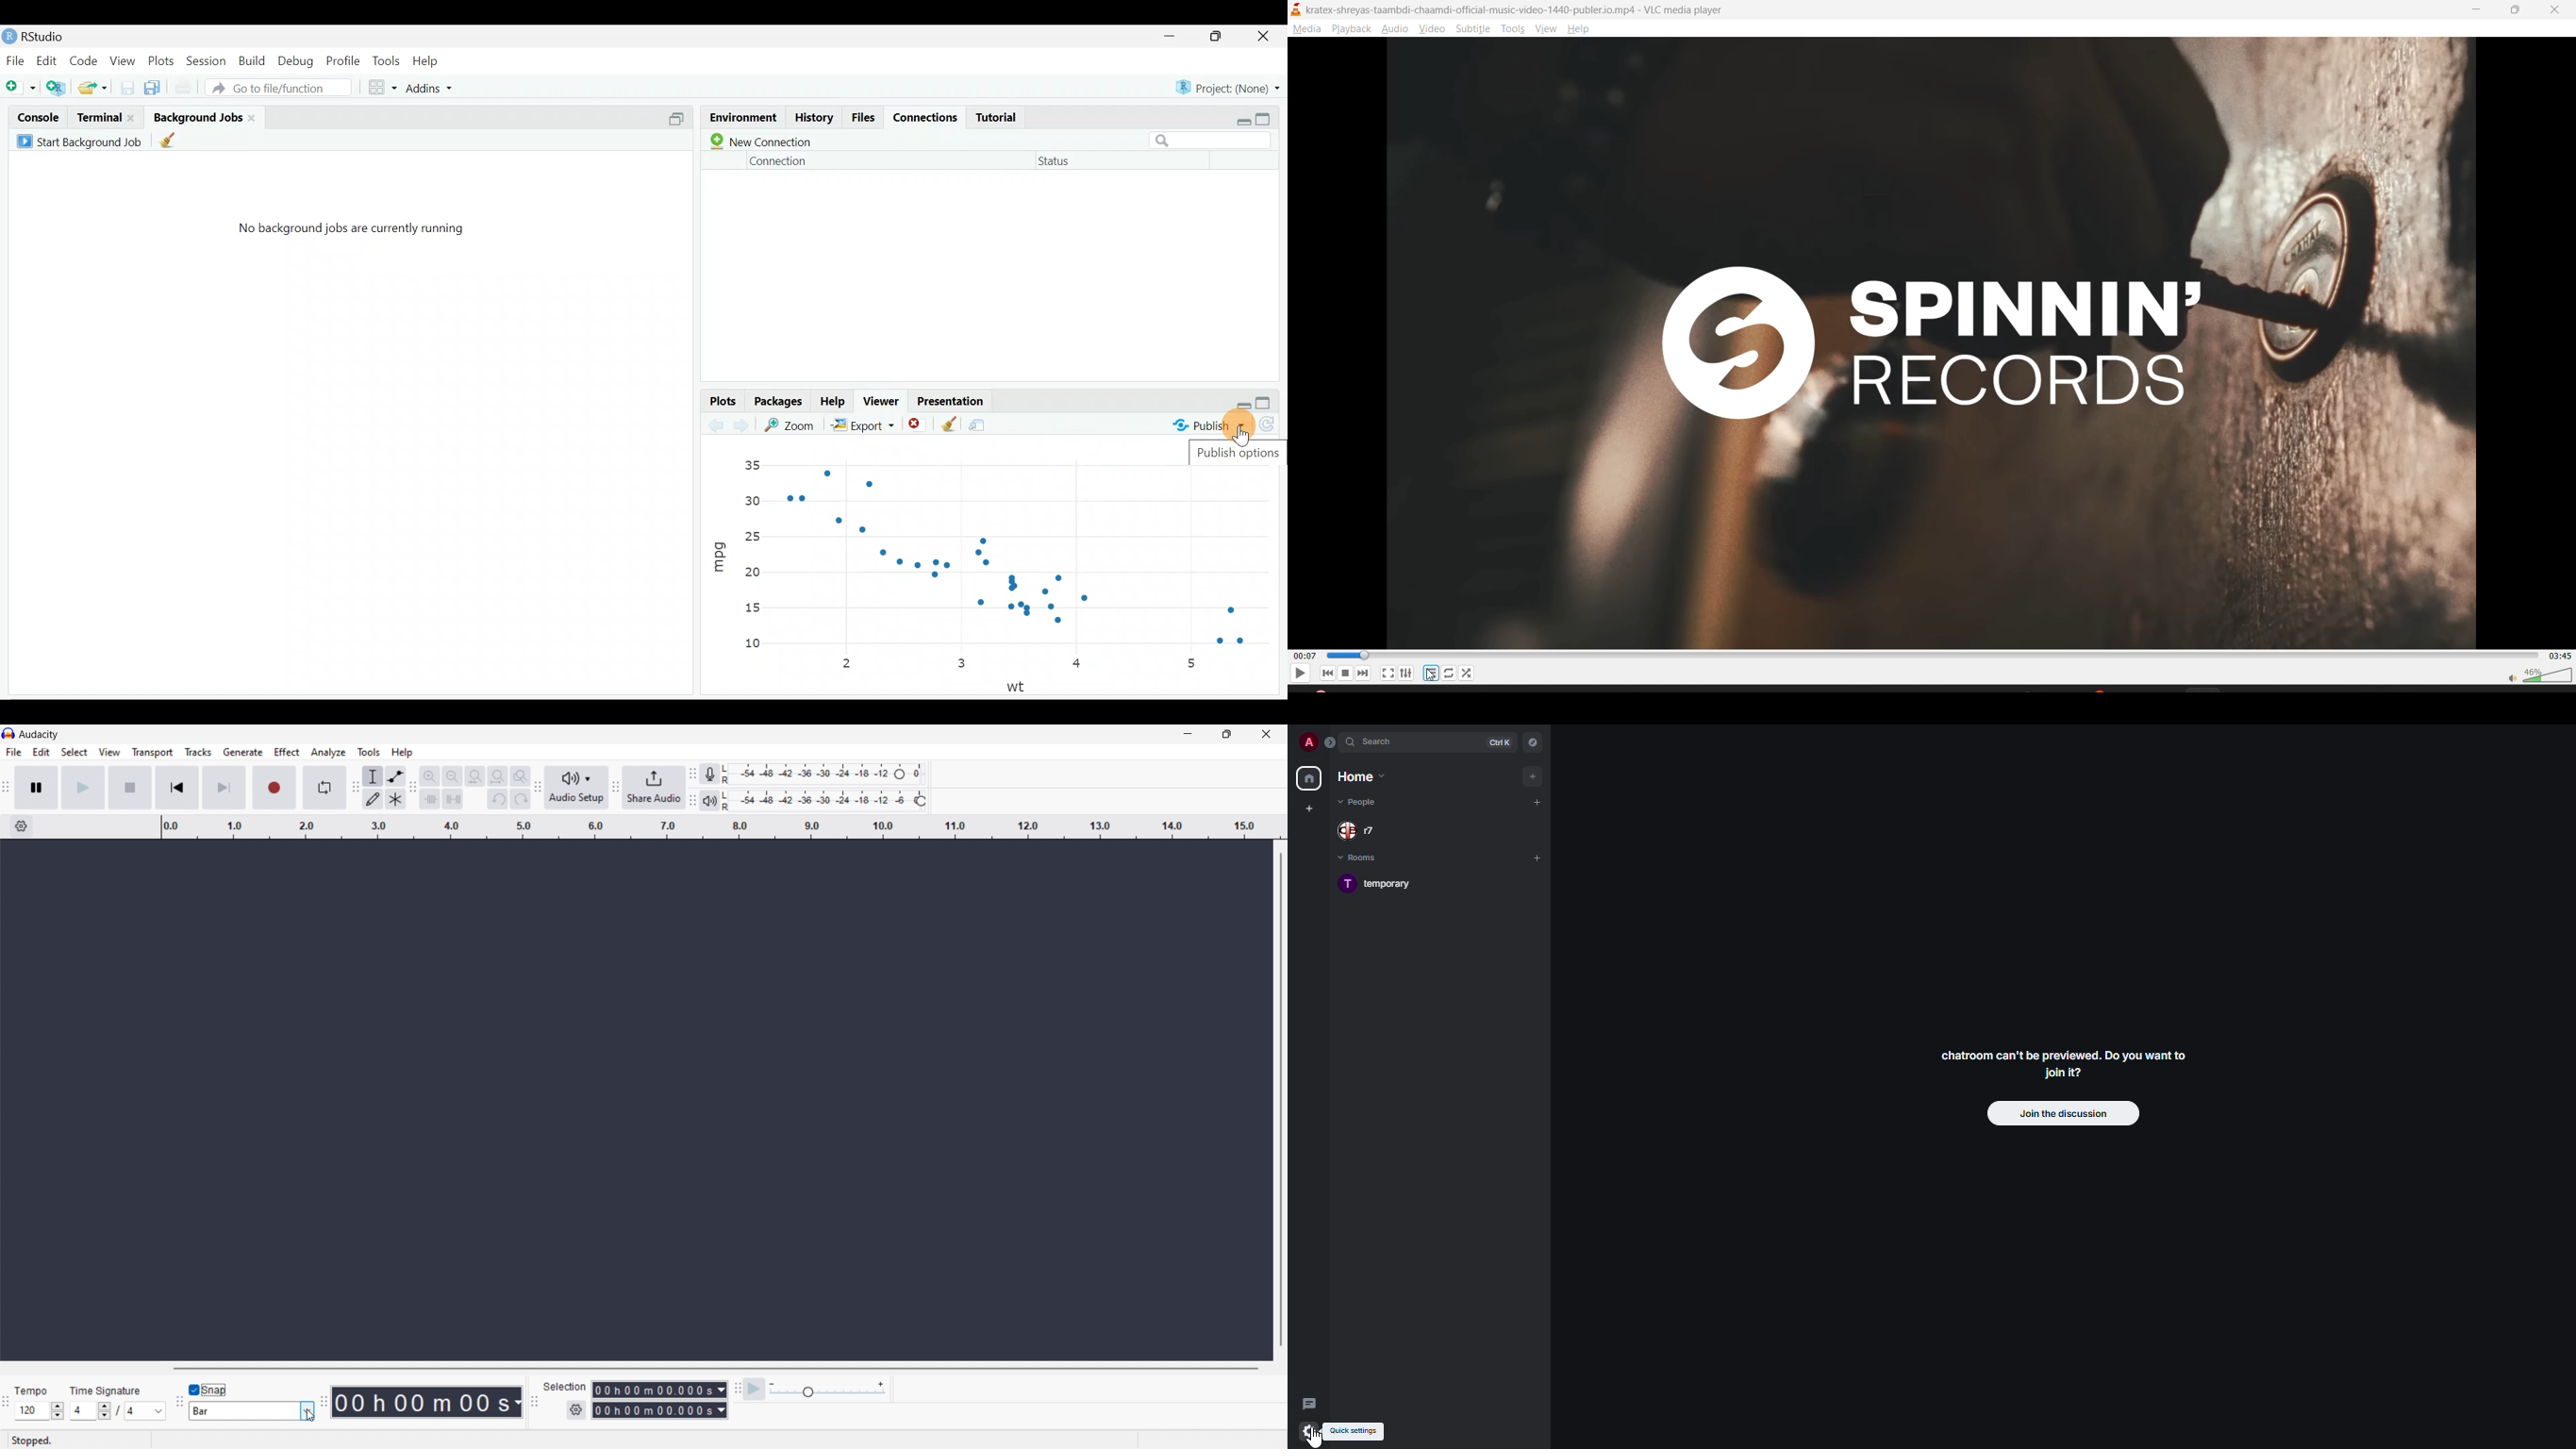  I want to click on expand, so click(1331, 742).